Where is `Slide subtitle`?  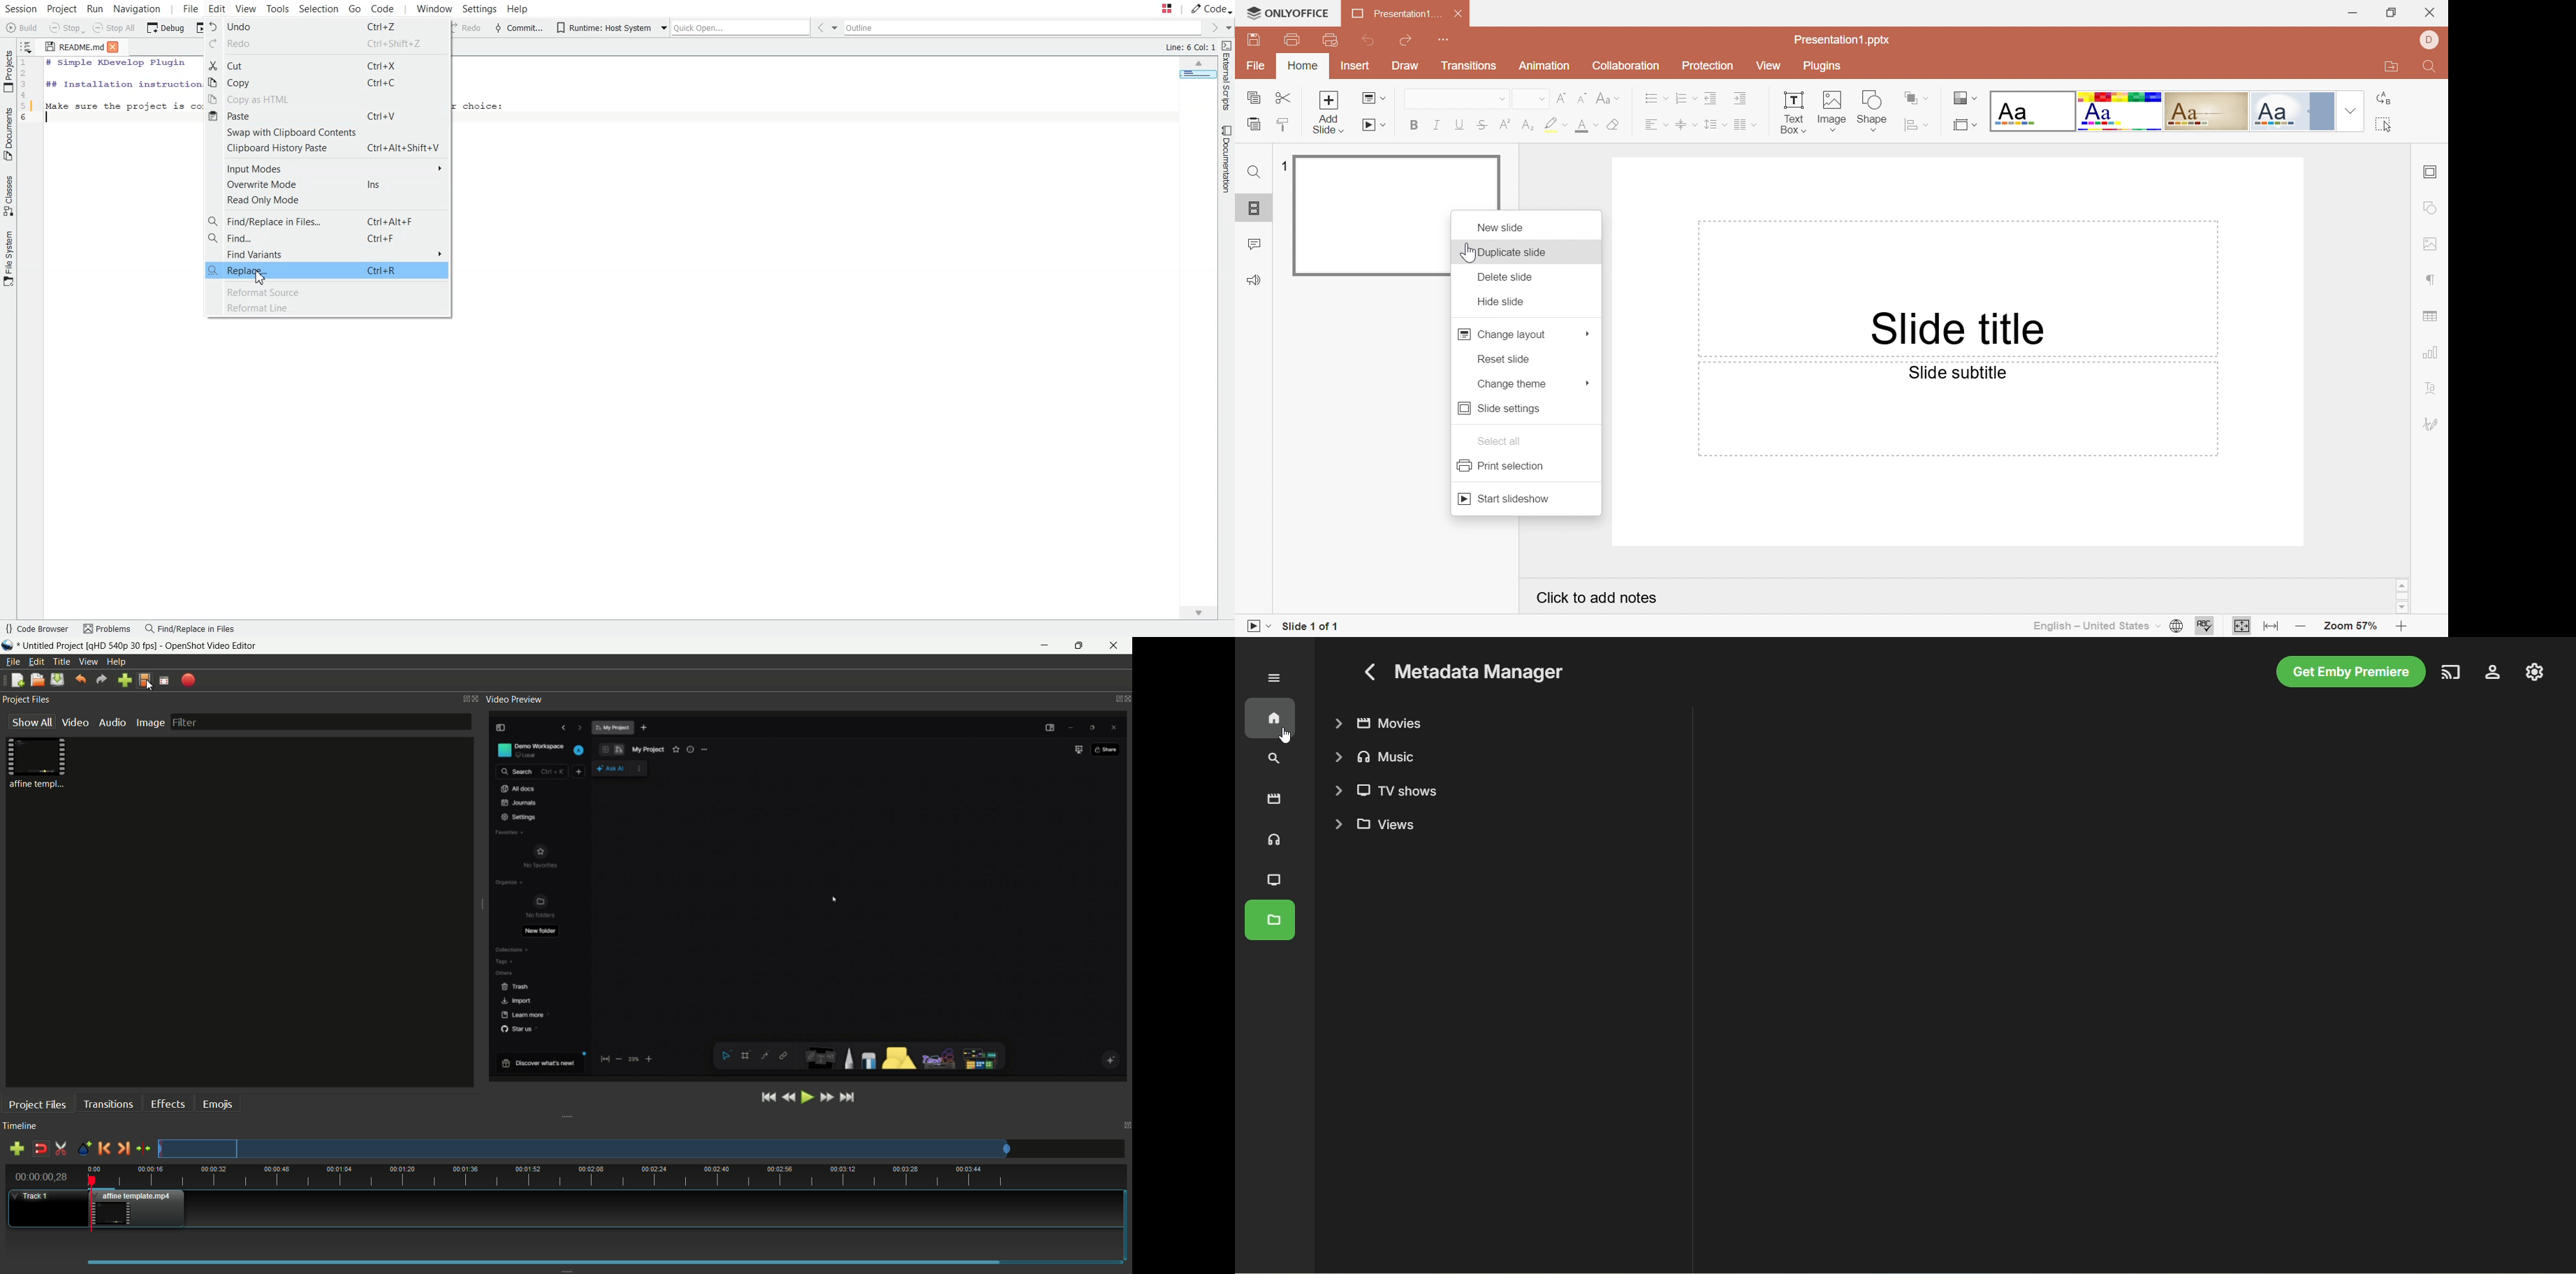
Slide subtitle is located at coordinates (1955, 374).